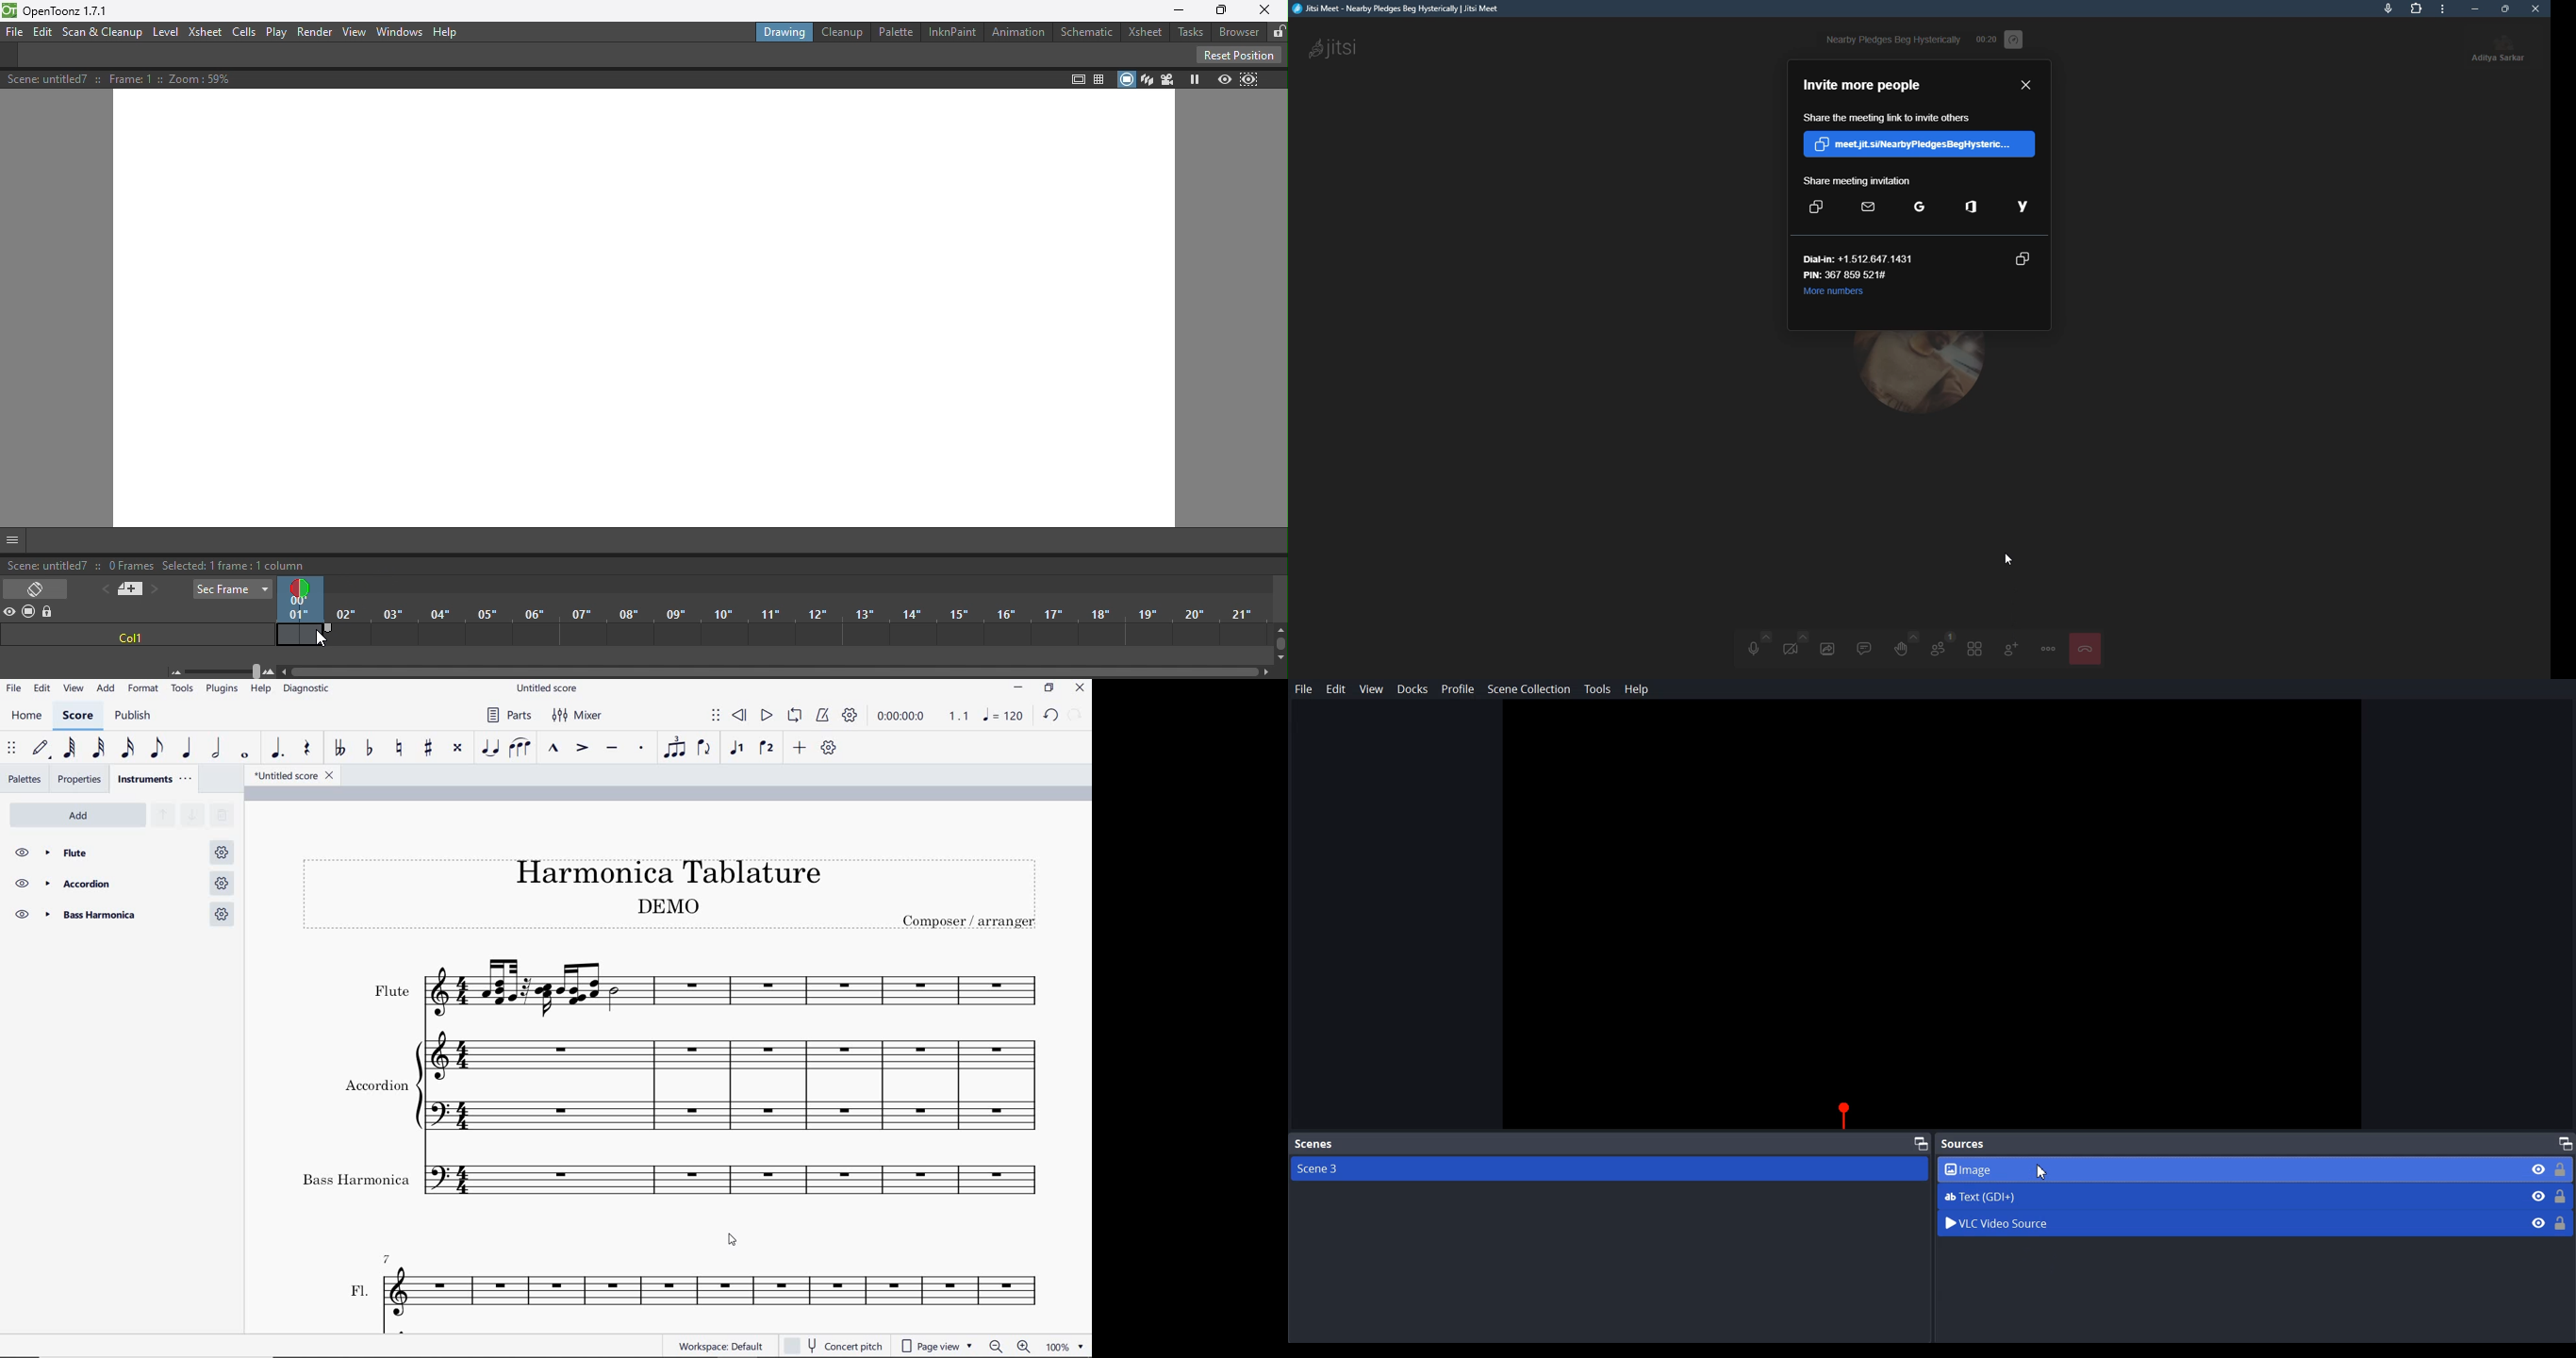 The width and height of the screenshot is (2576, 1372). What do you see at coordinates (904, 718) in the screenshot?
I see `playback time` at bounding box center [904, 718].